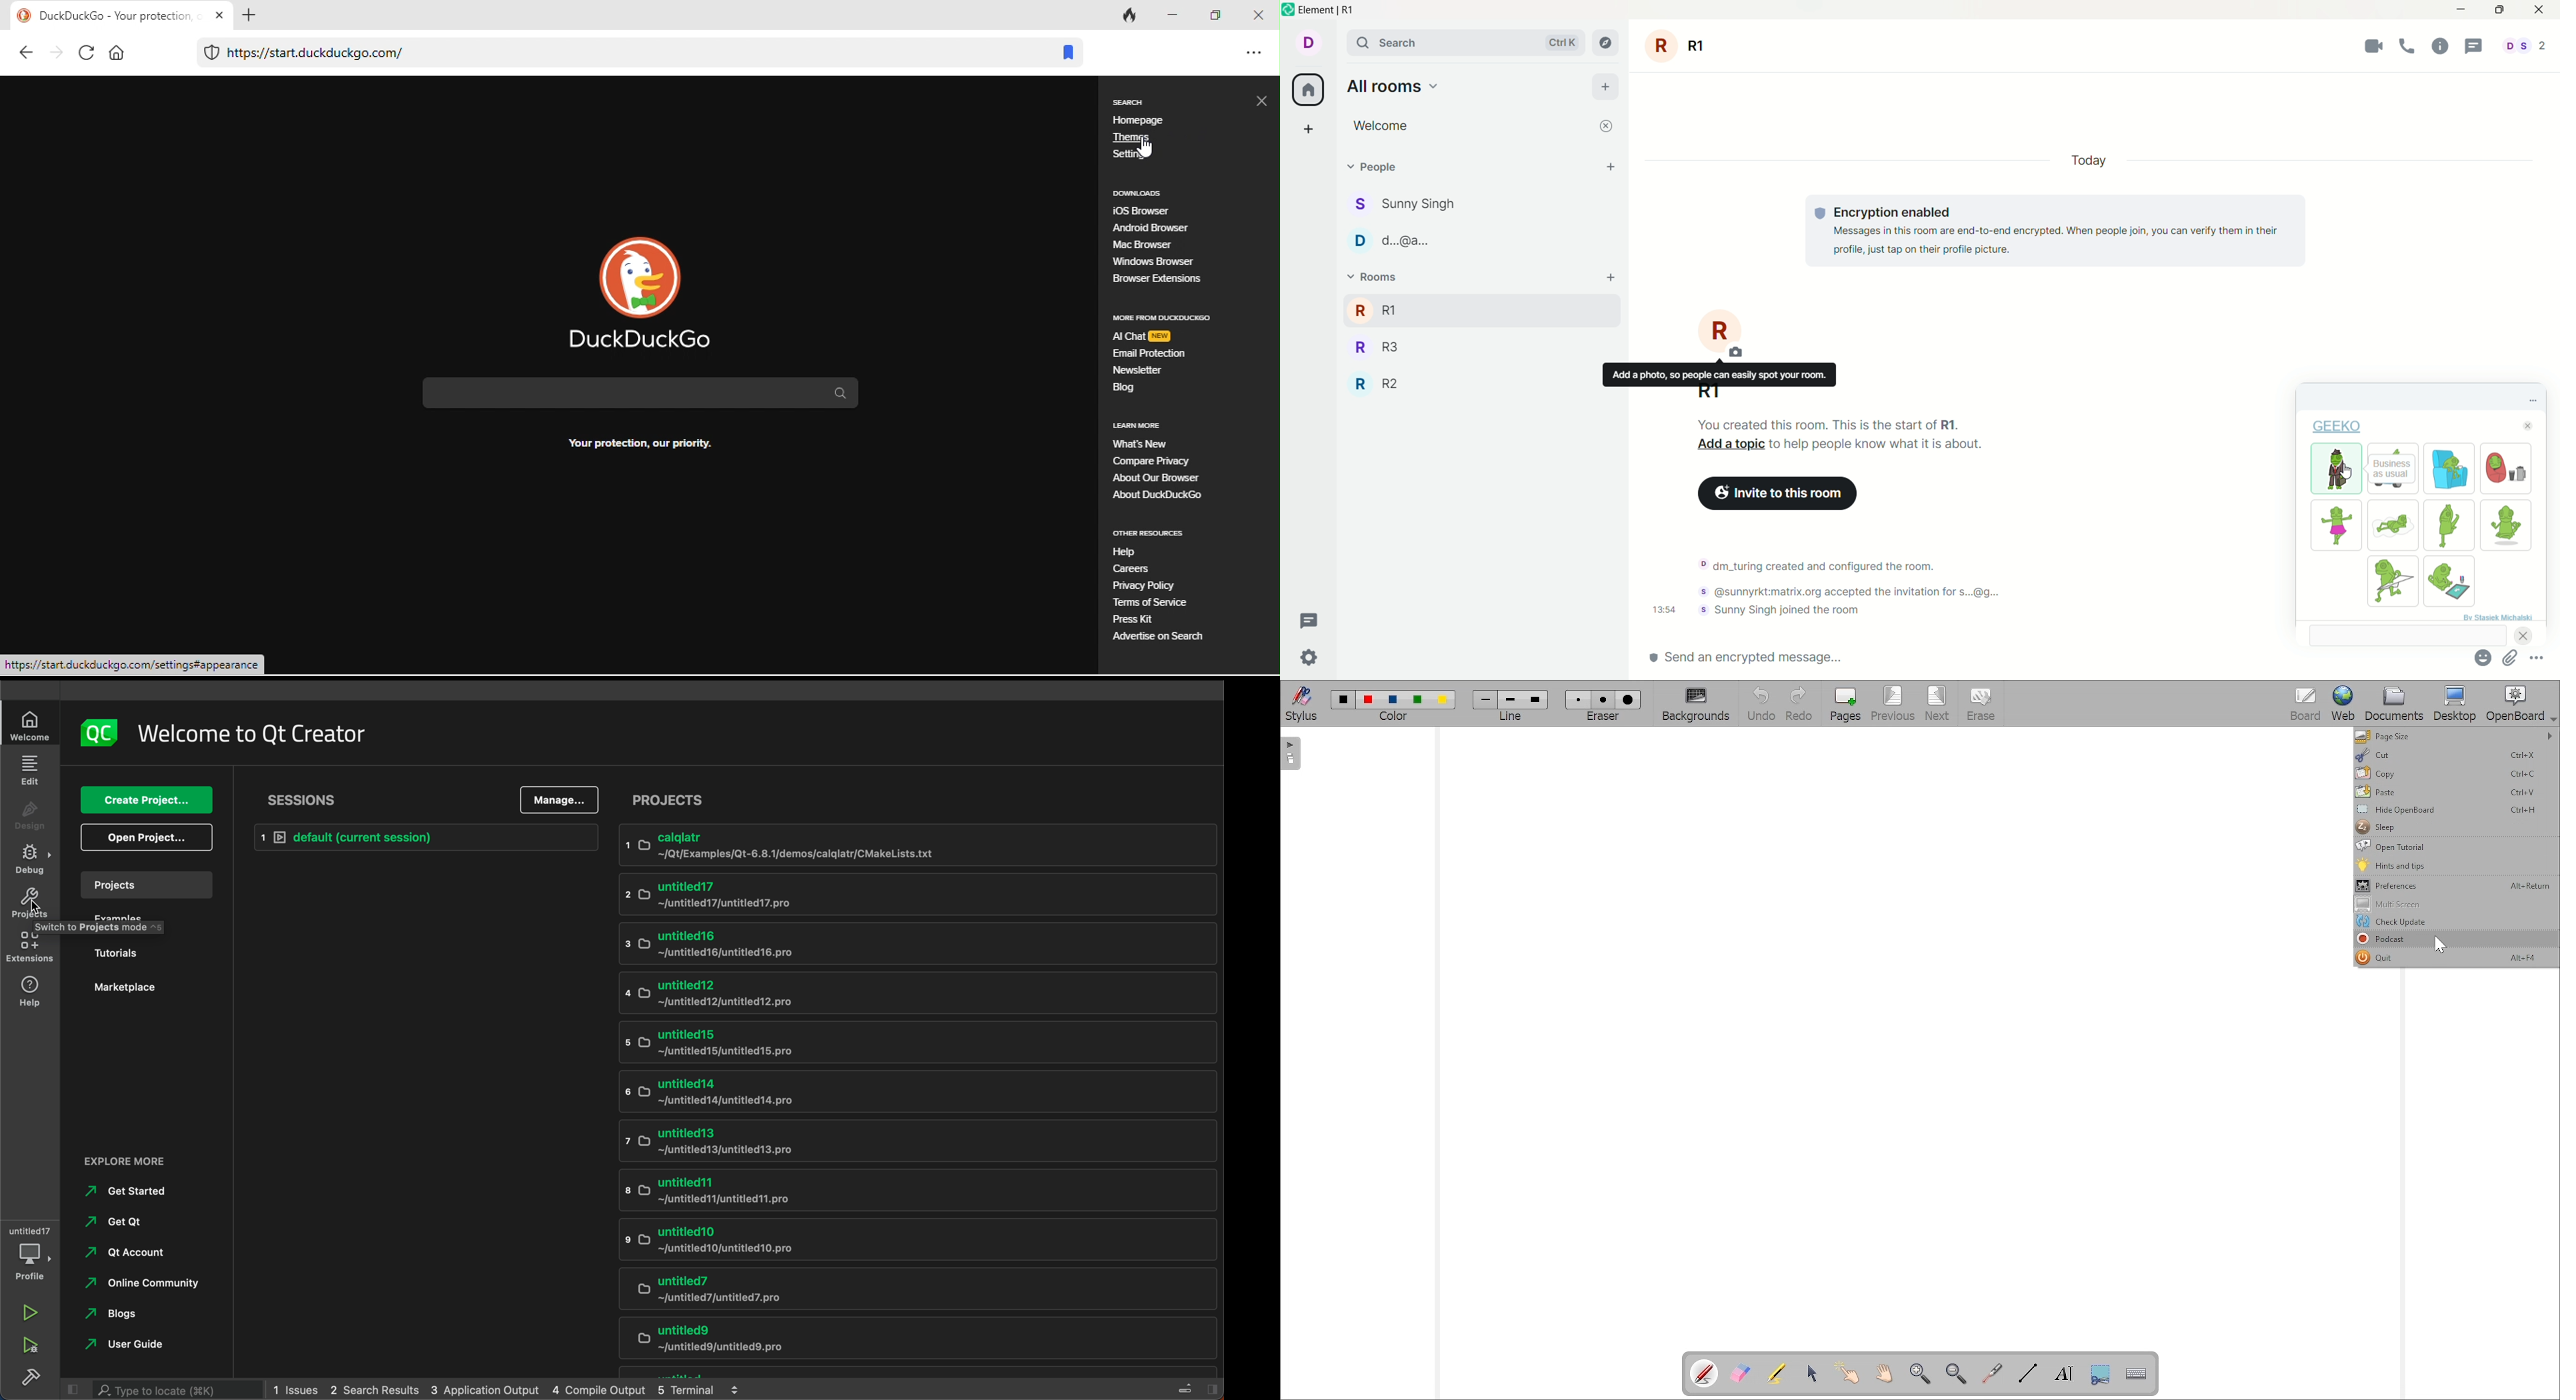 This screenshot has height=1400, width=2576. Describe the element at coordinates (1136, 155) in the screenshot. I see `setting` at that location.